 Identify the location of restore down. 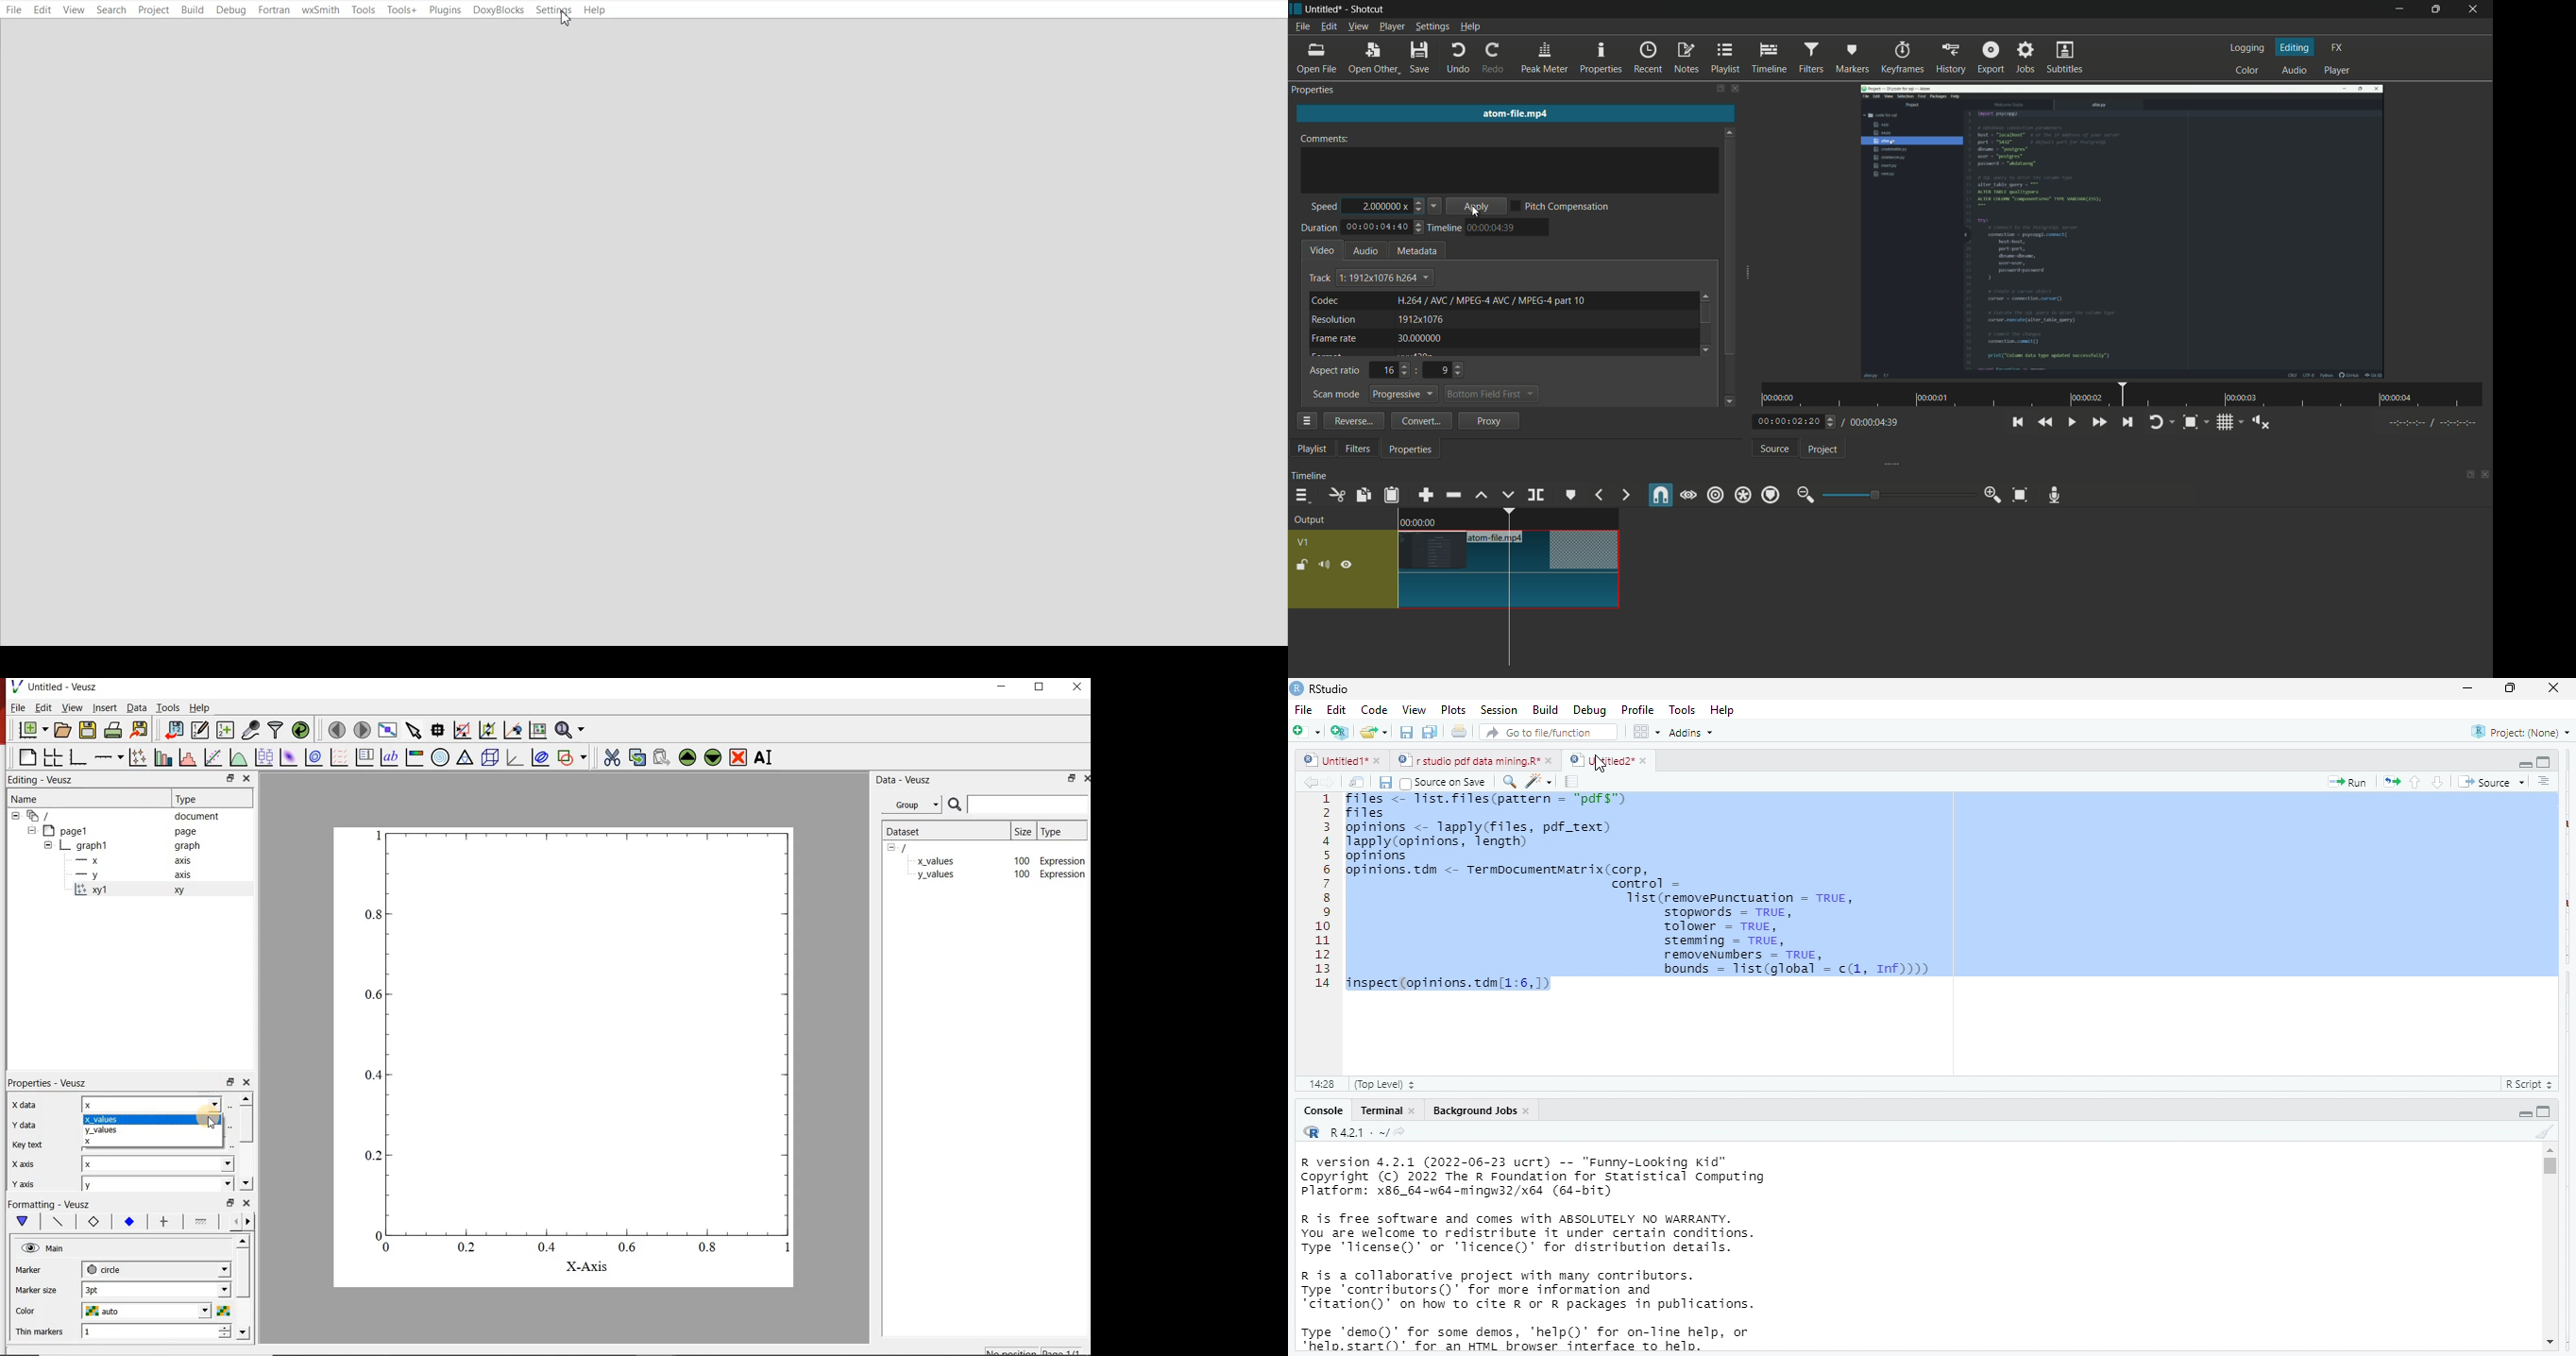
(231, 1082).